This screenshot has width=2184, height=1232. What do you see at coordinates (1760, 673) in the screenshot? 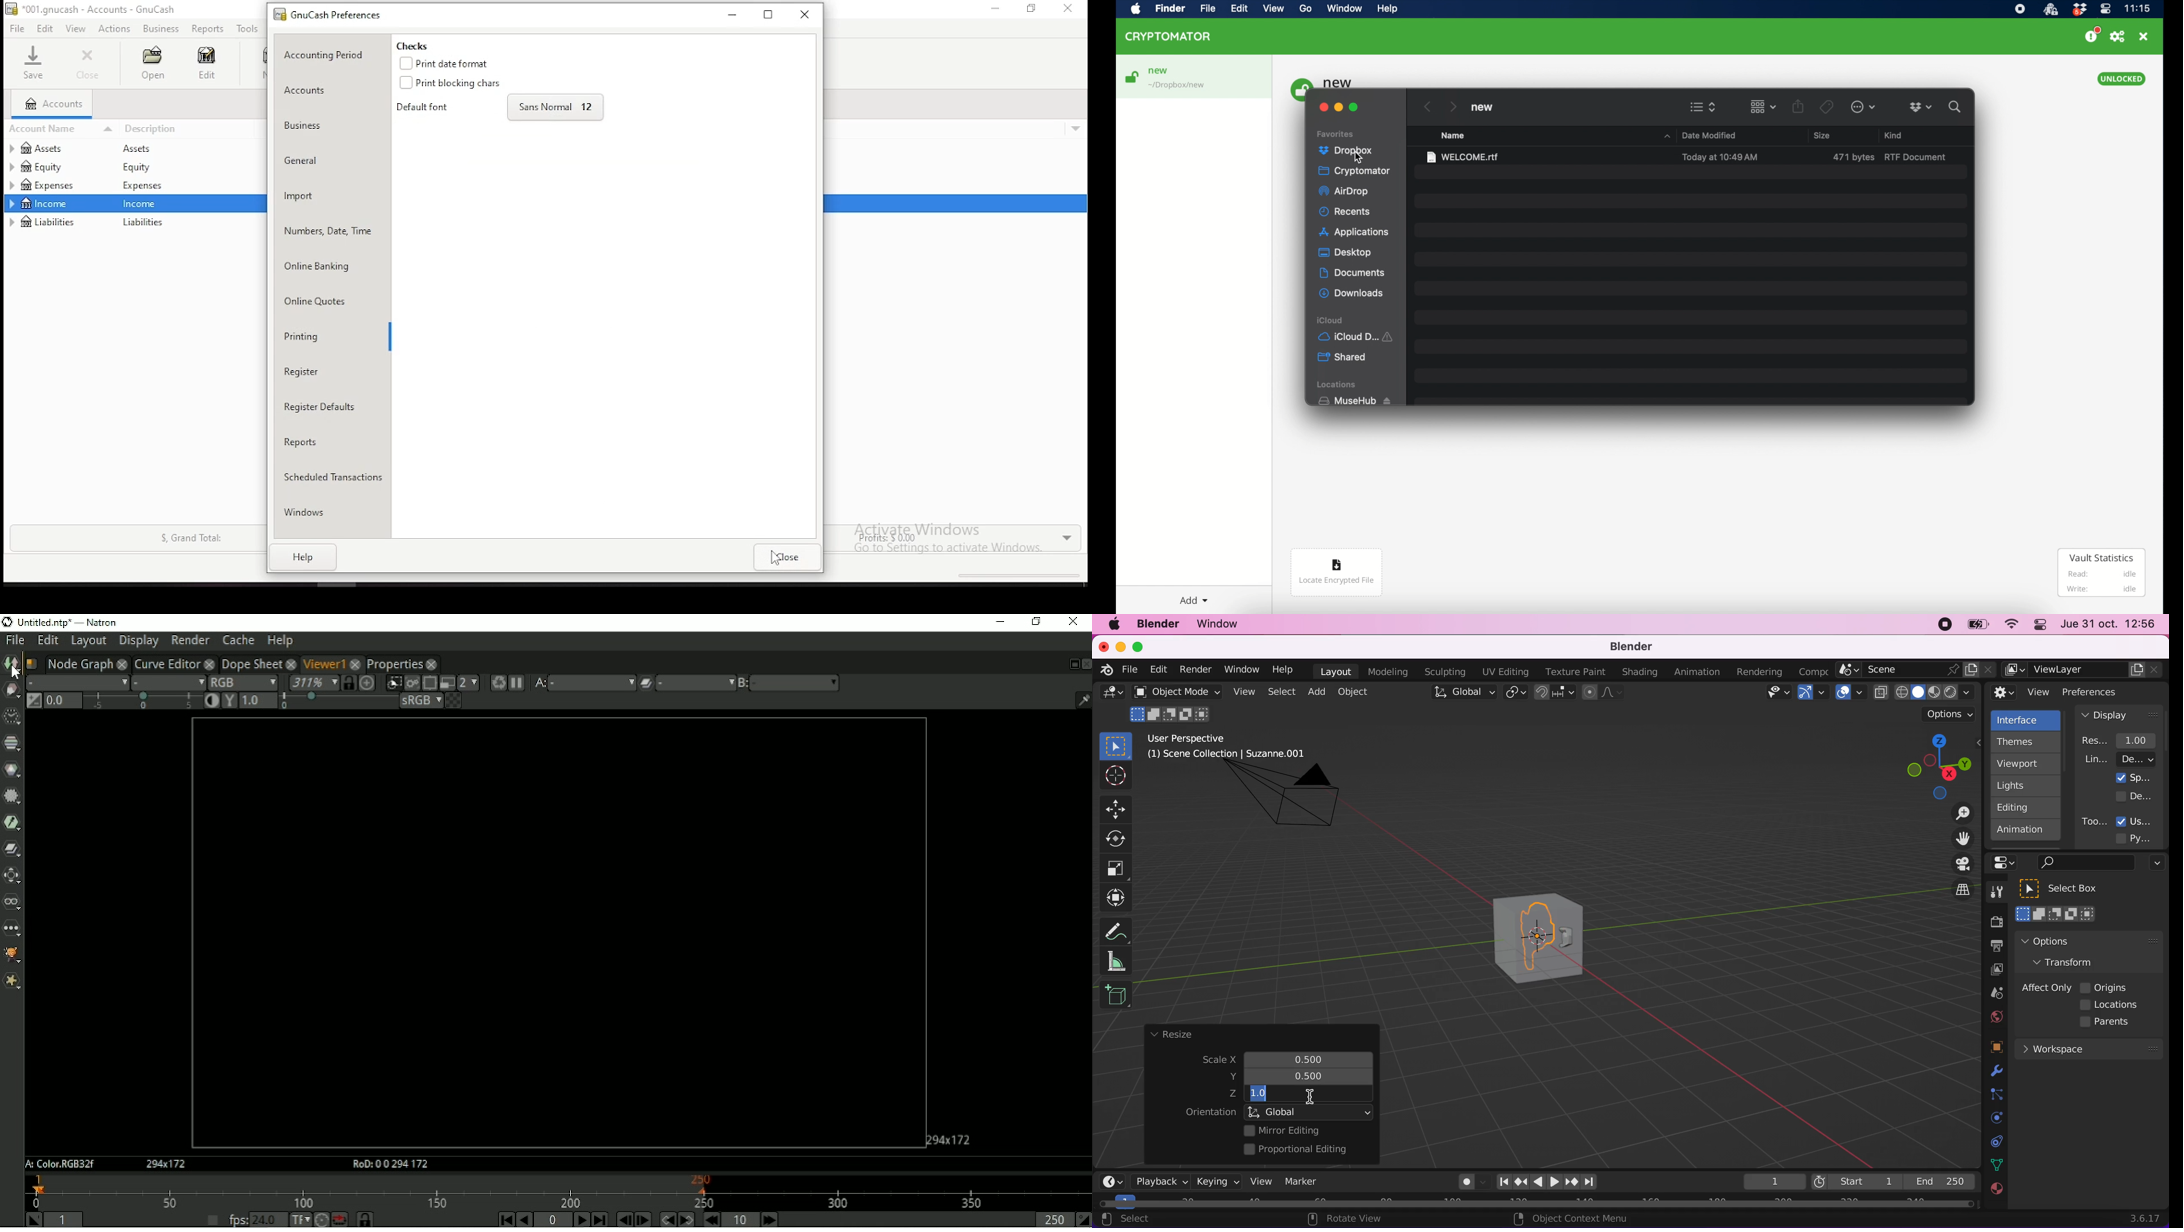
I see `rendering` at bounding box center [1760, 673].